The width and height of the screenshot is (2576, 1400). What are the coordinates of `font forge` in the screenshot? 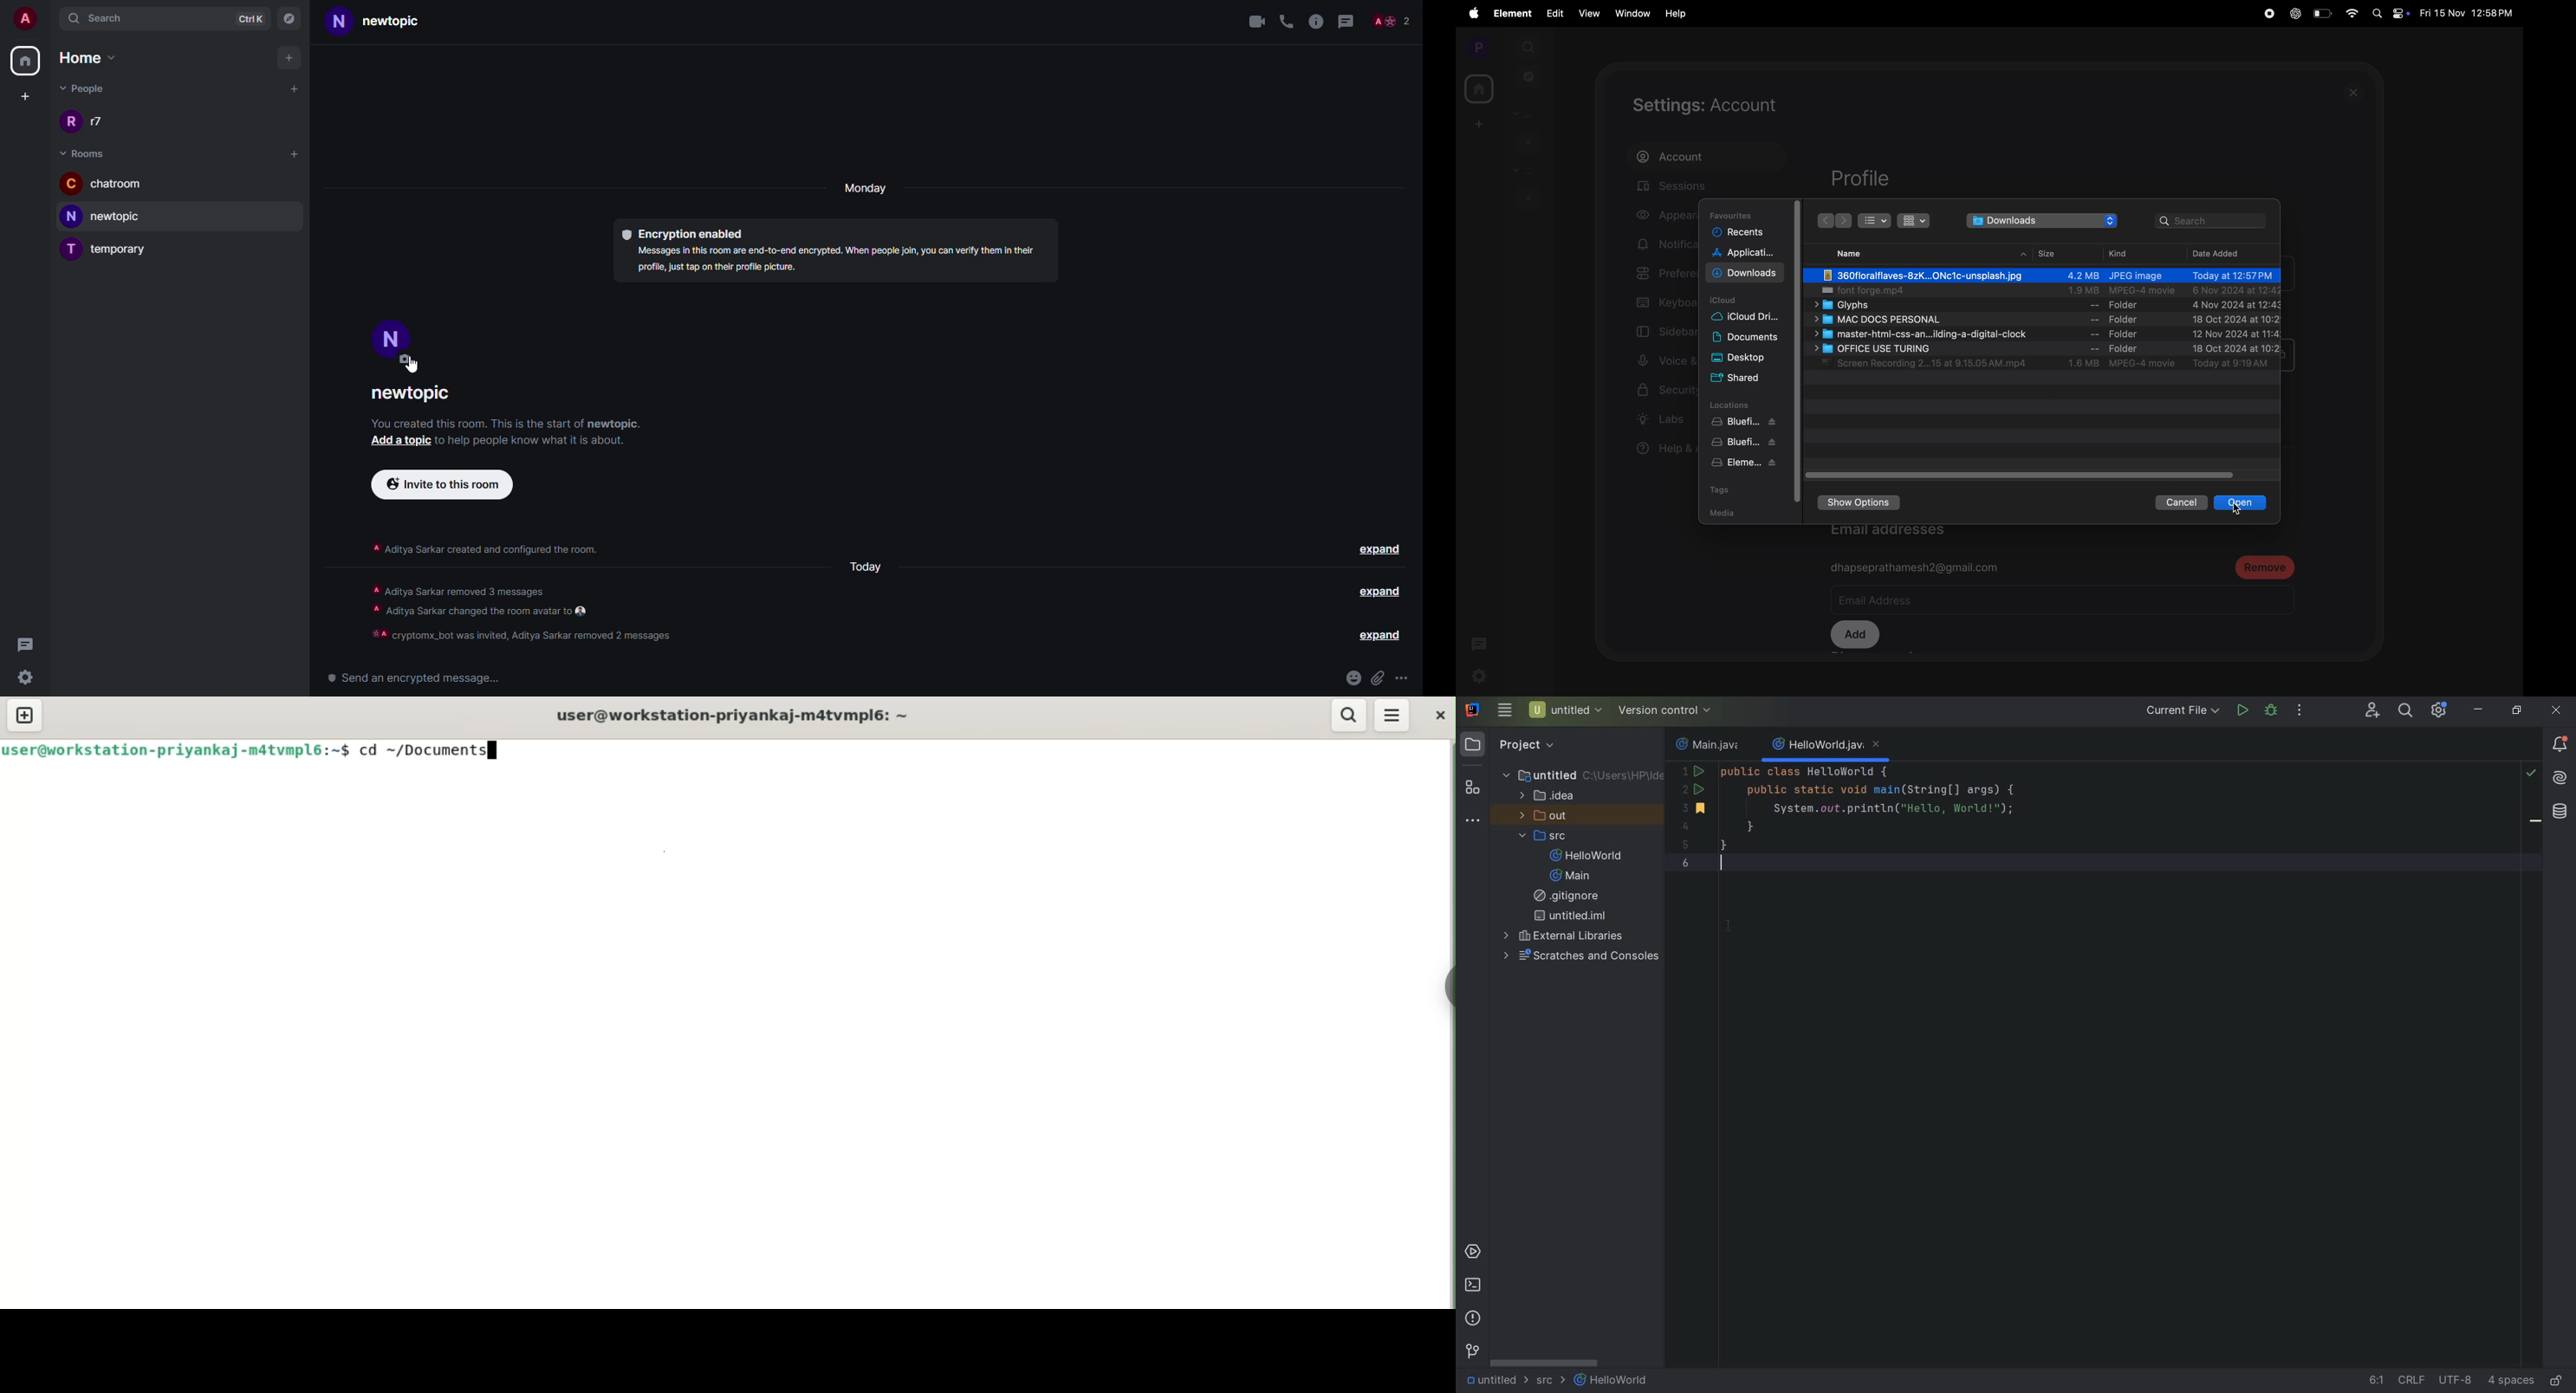 It's located at (2047, 291).